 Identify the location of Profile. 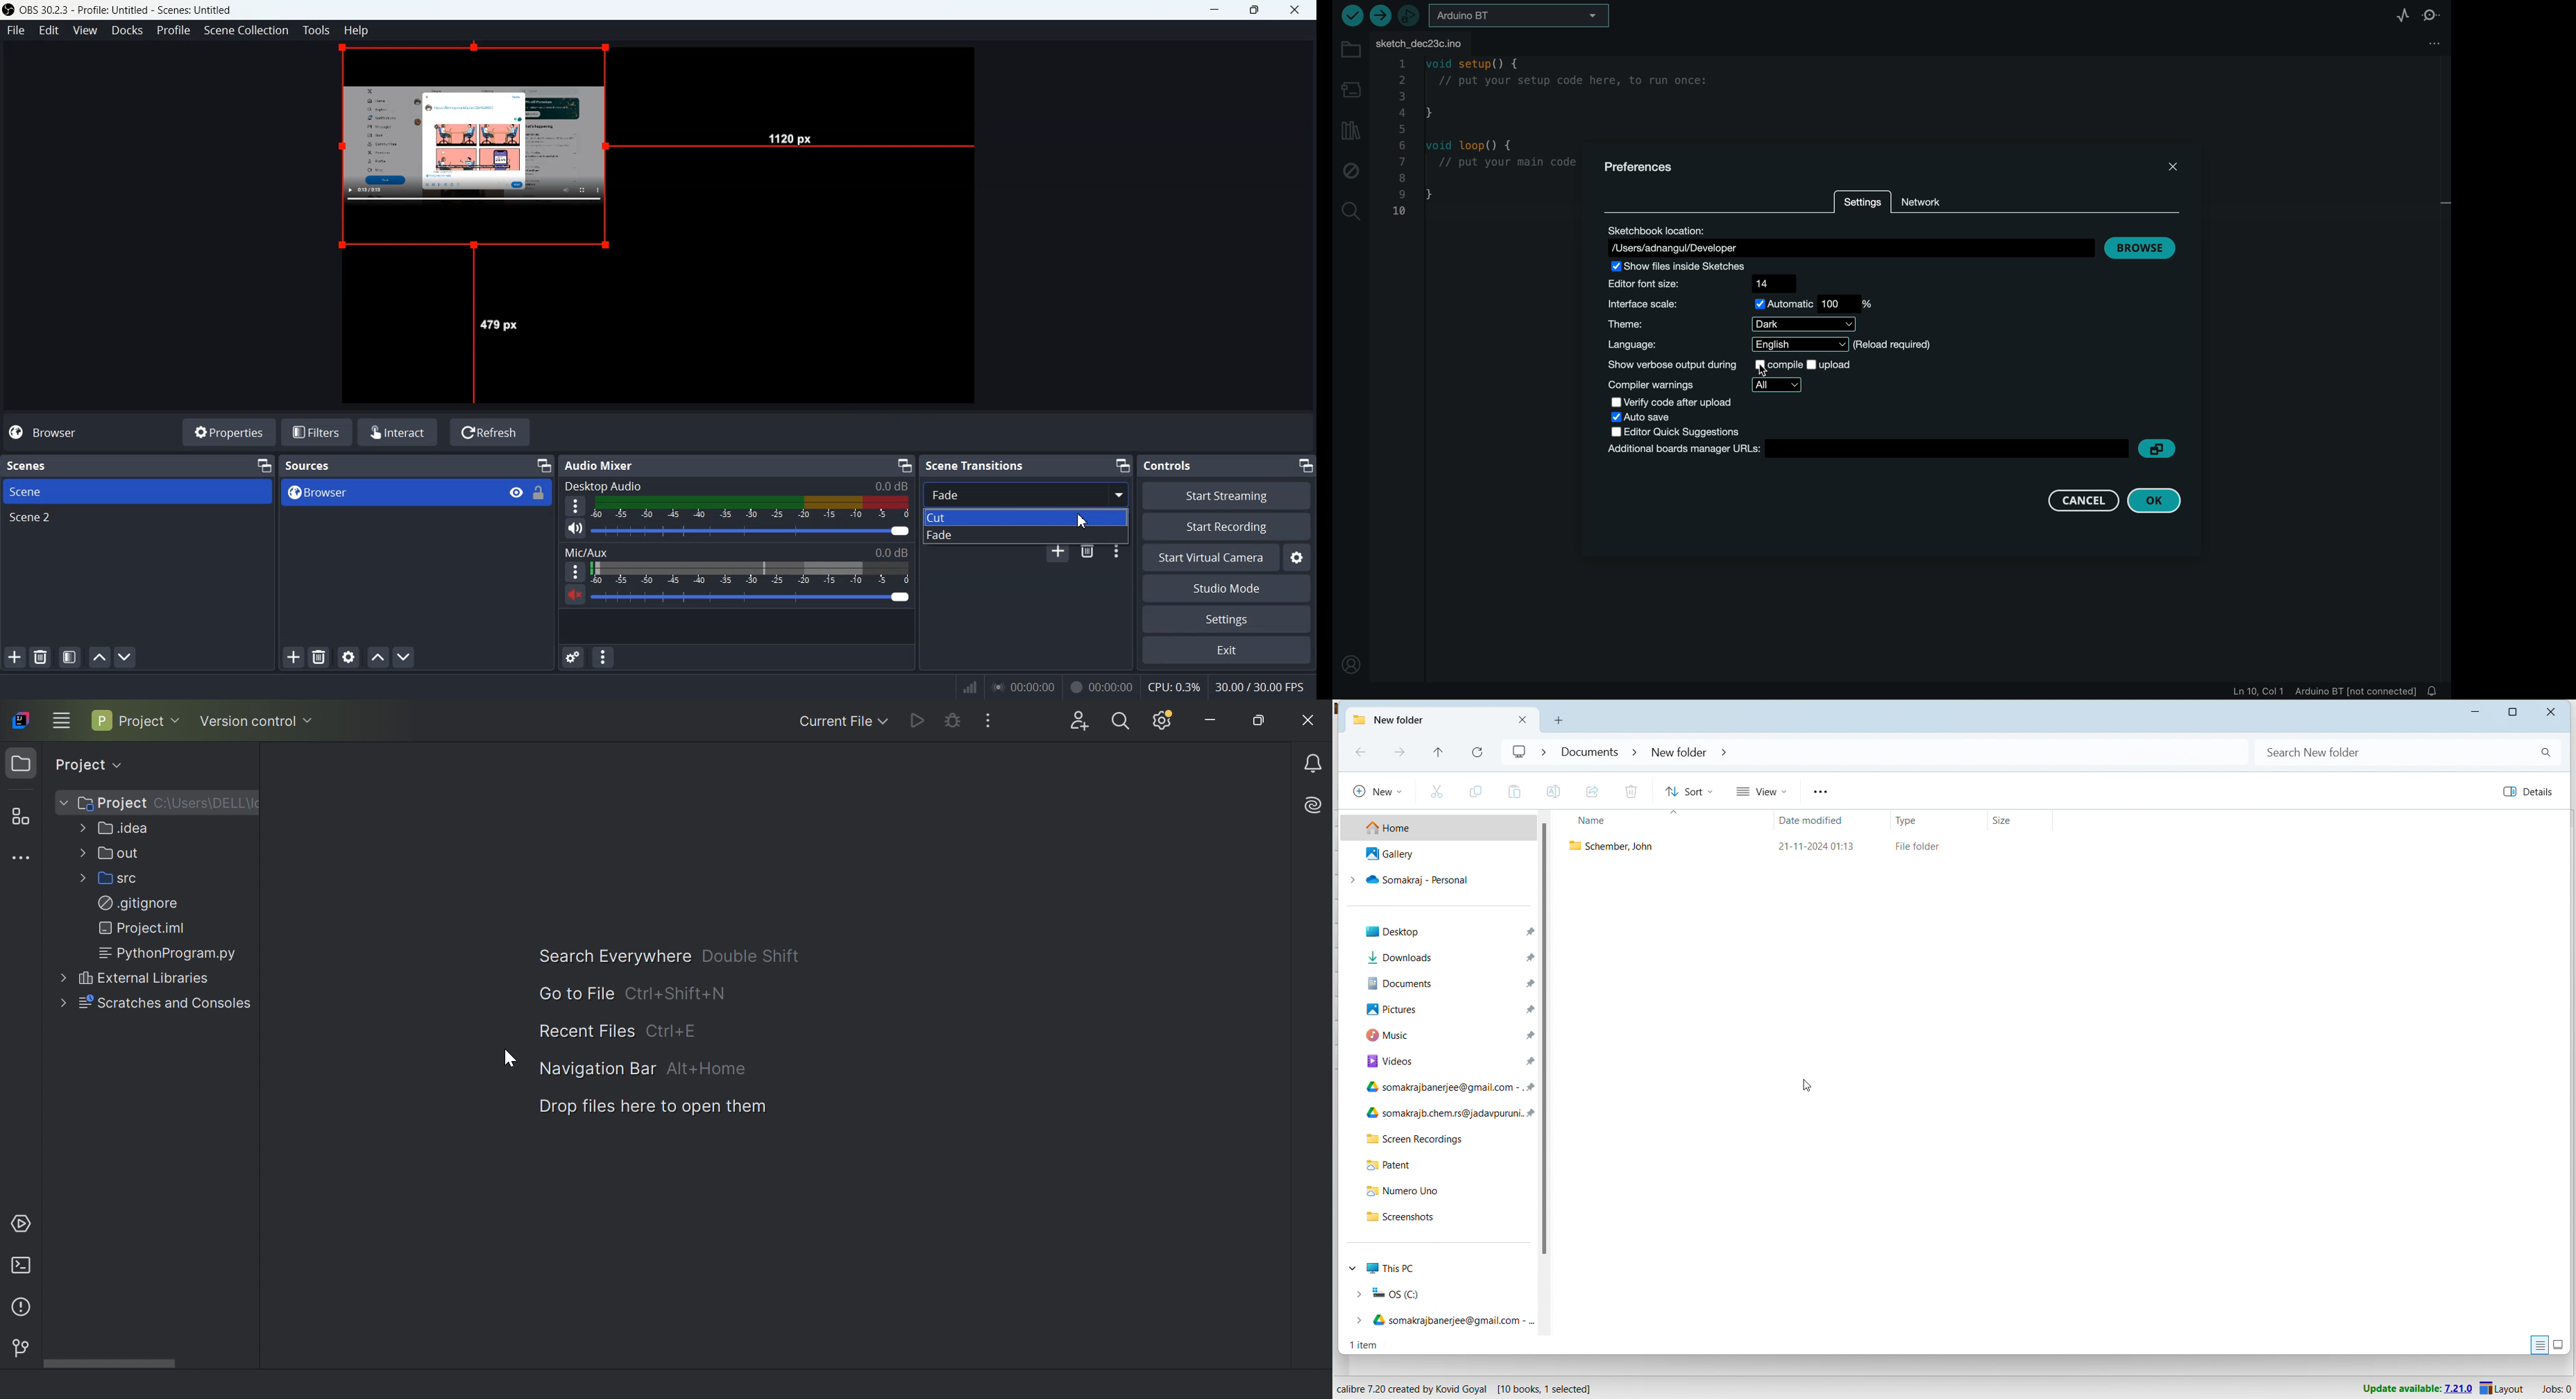
(174, 30).